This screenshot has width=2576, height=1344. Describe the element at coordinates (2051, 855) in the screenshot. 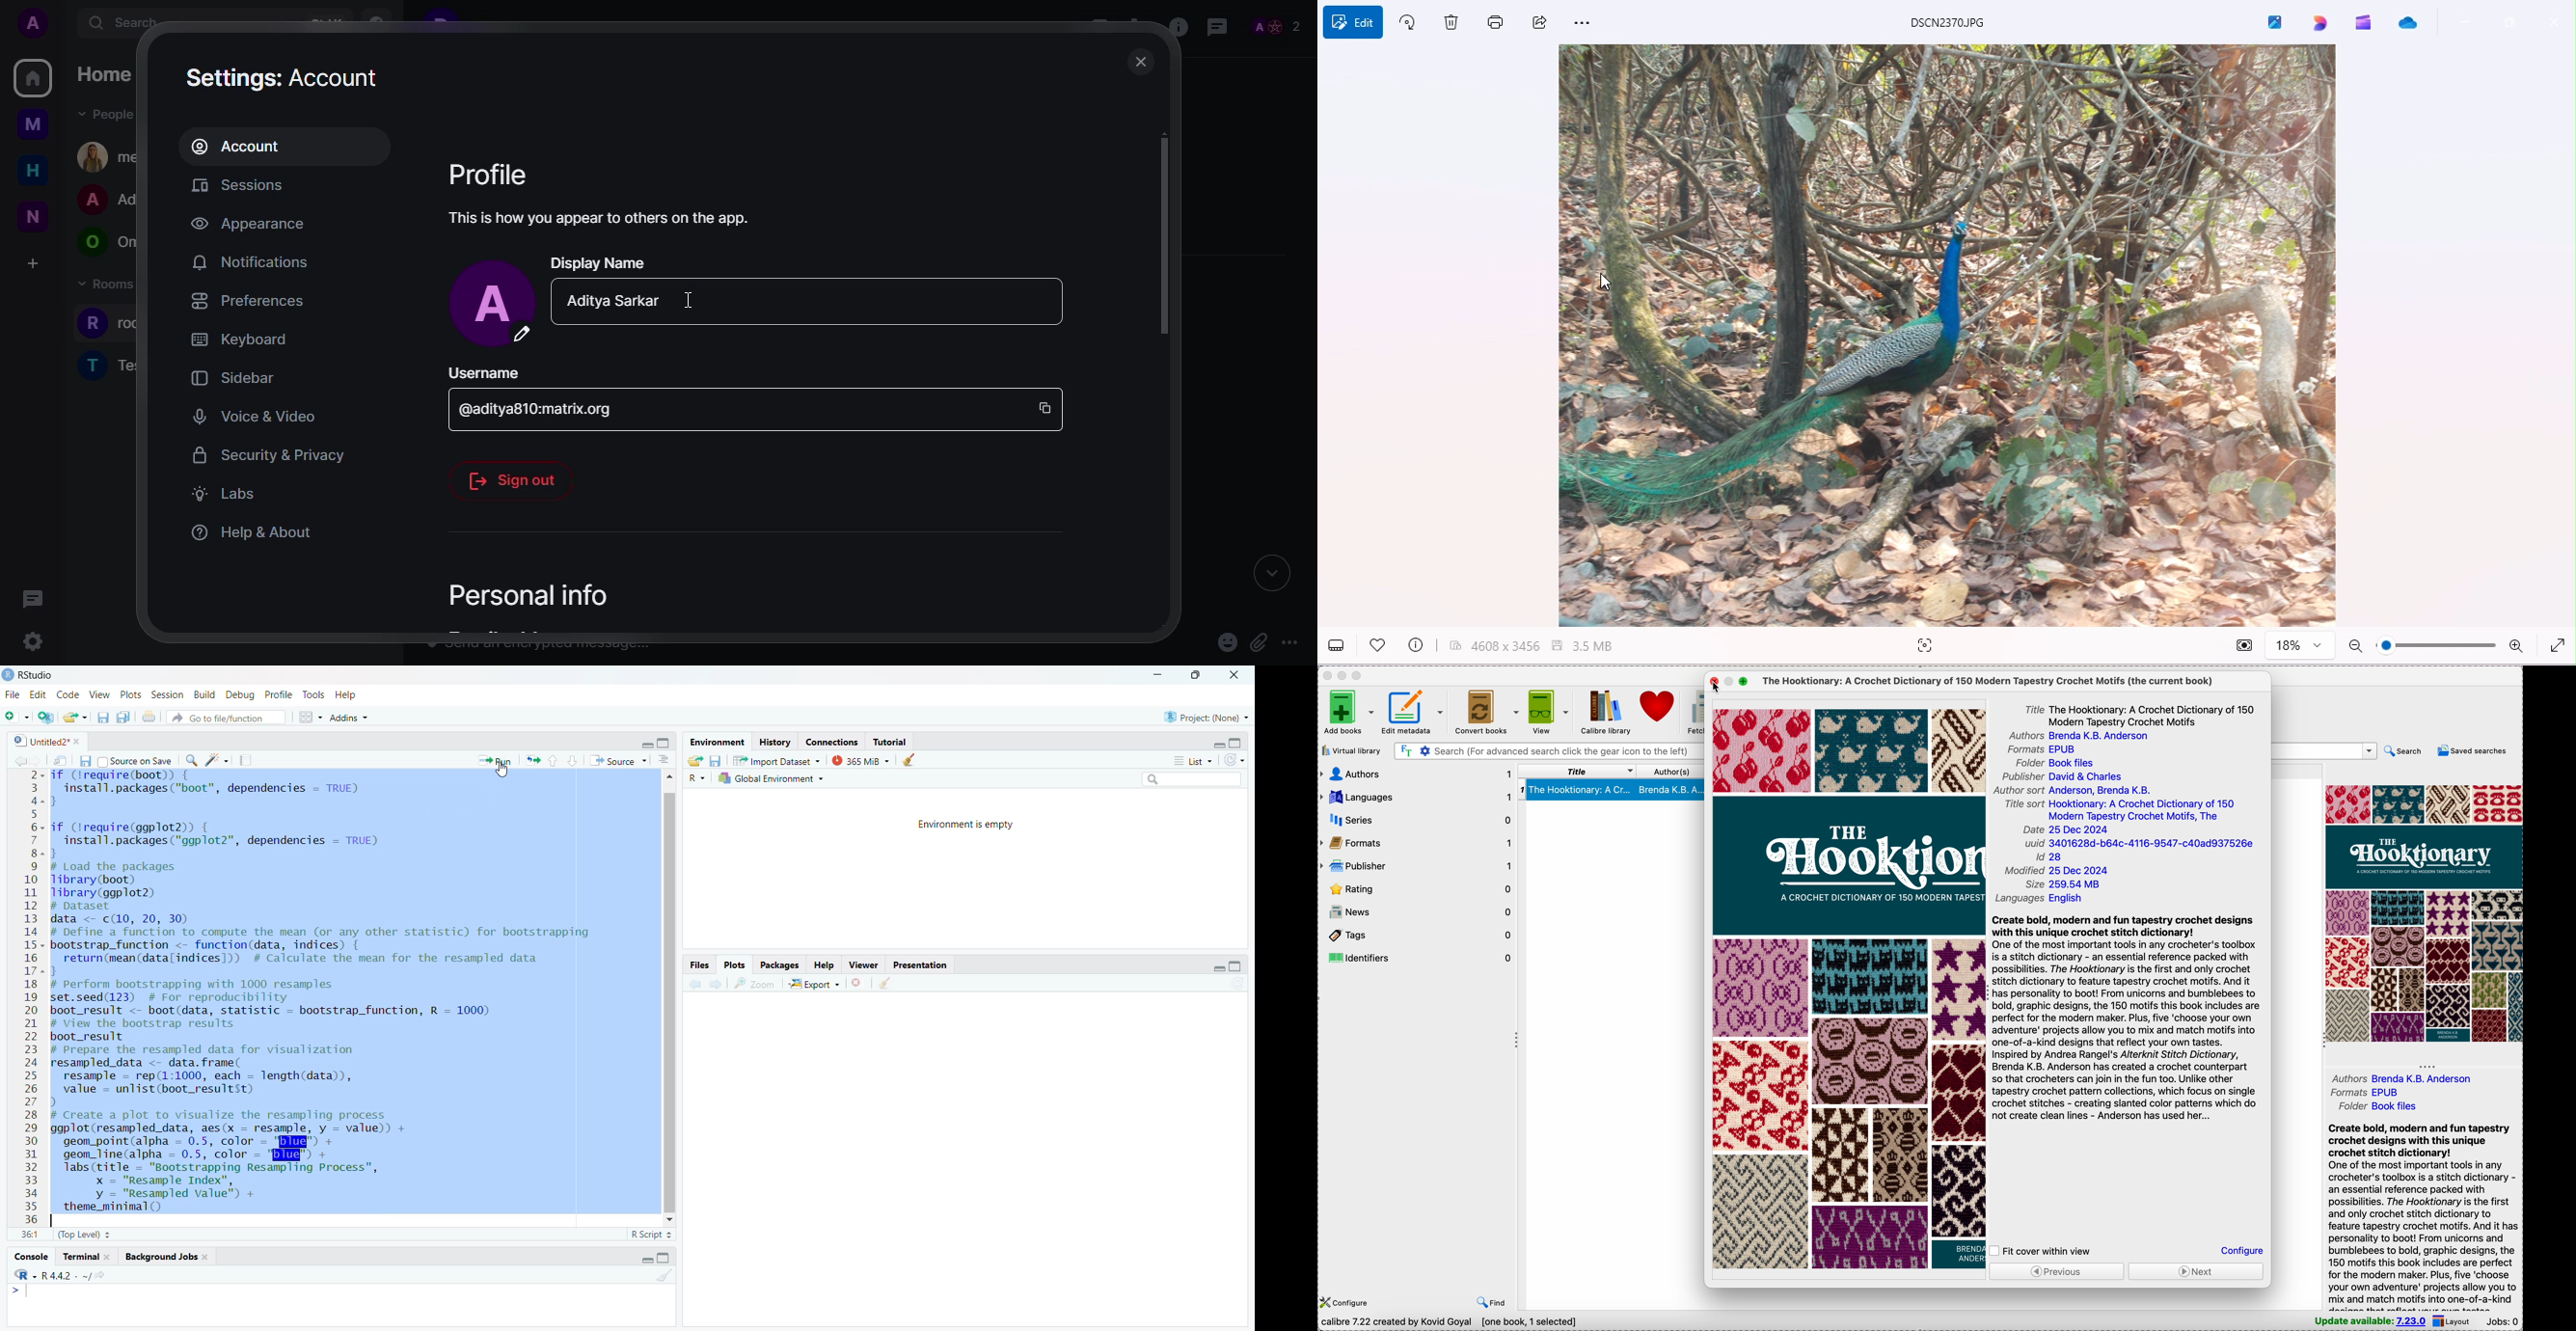

I see `Id` at that location.